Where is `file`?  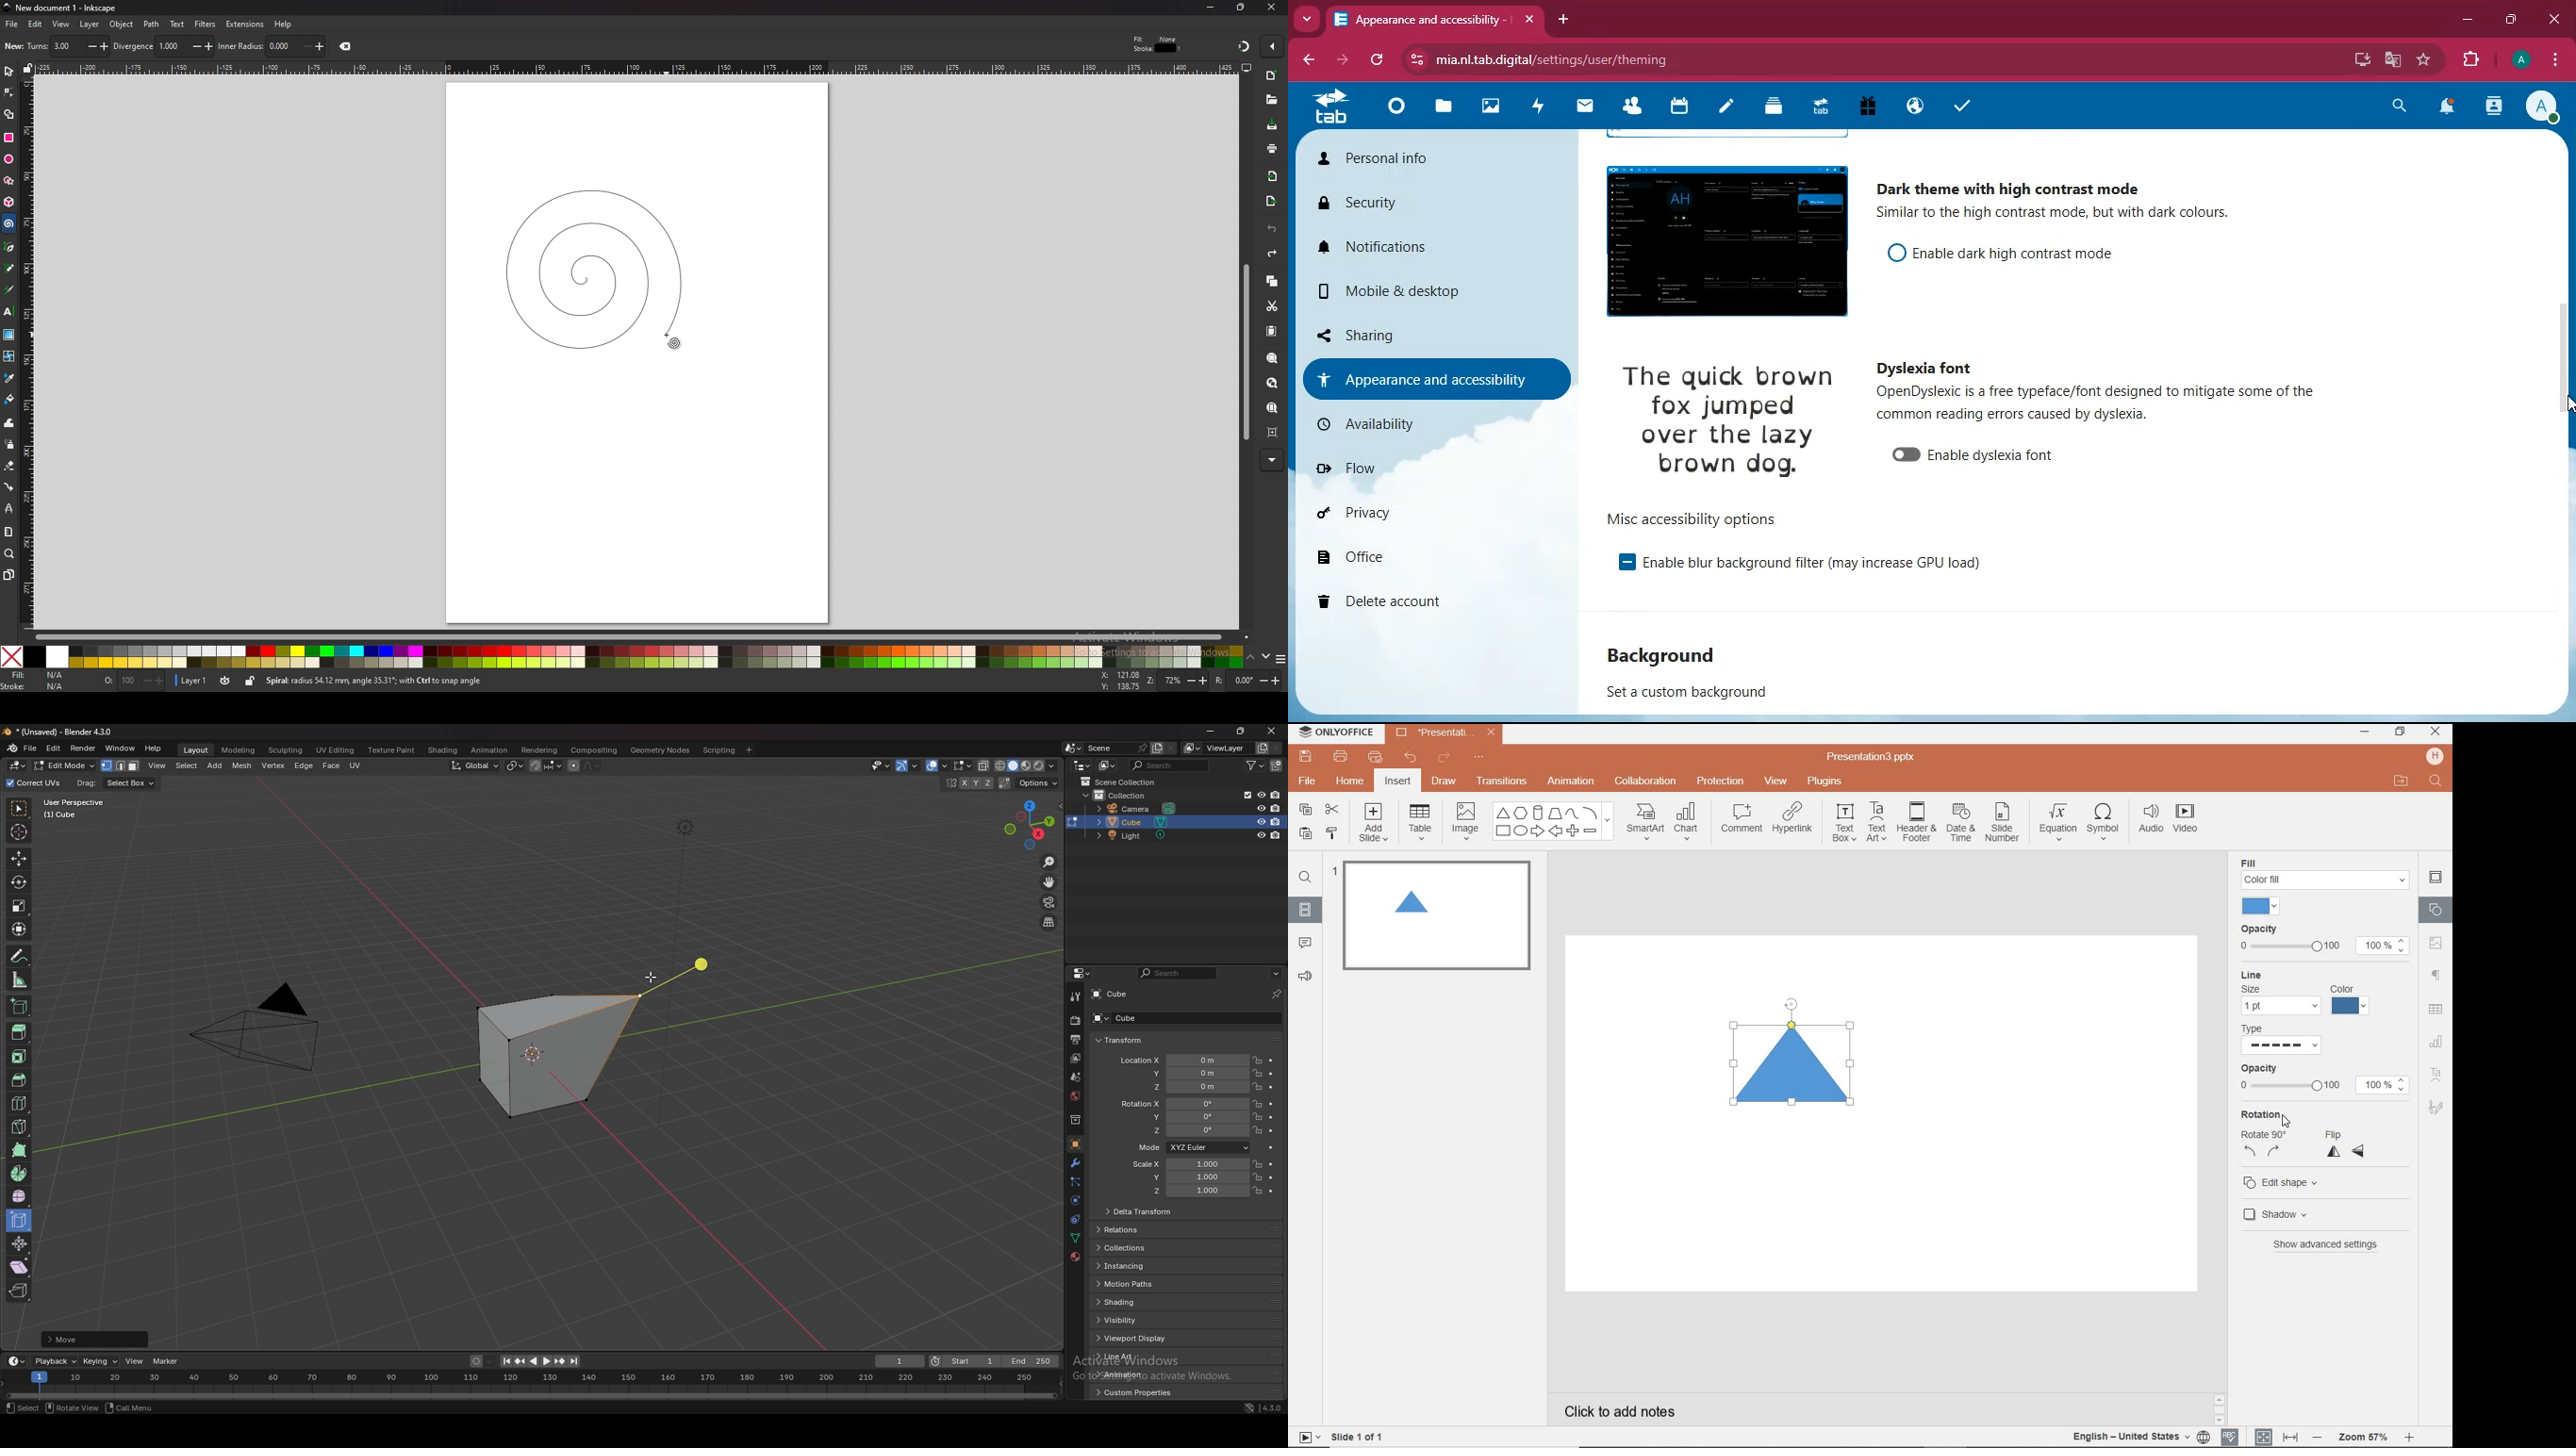 file is located at coordinates (12, 25).